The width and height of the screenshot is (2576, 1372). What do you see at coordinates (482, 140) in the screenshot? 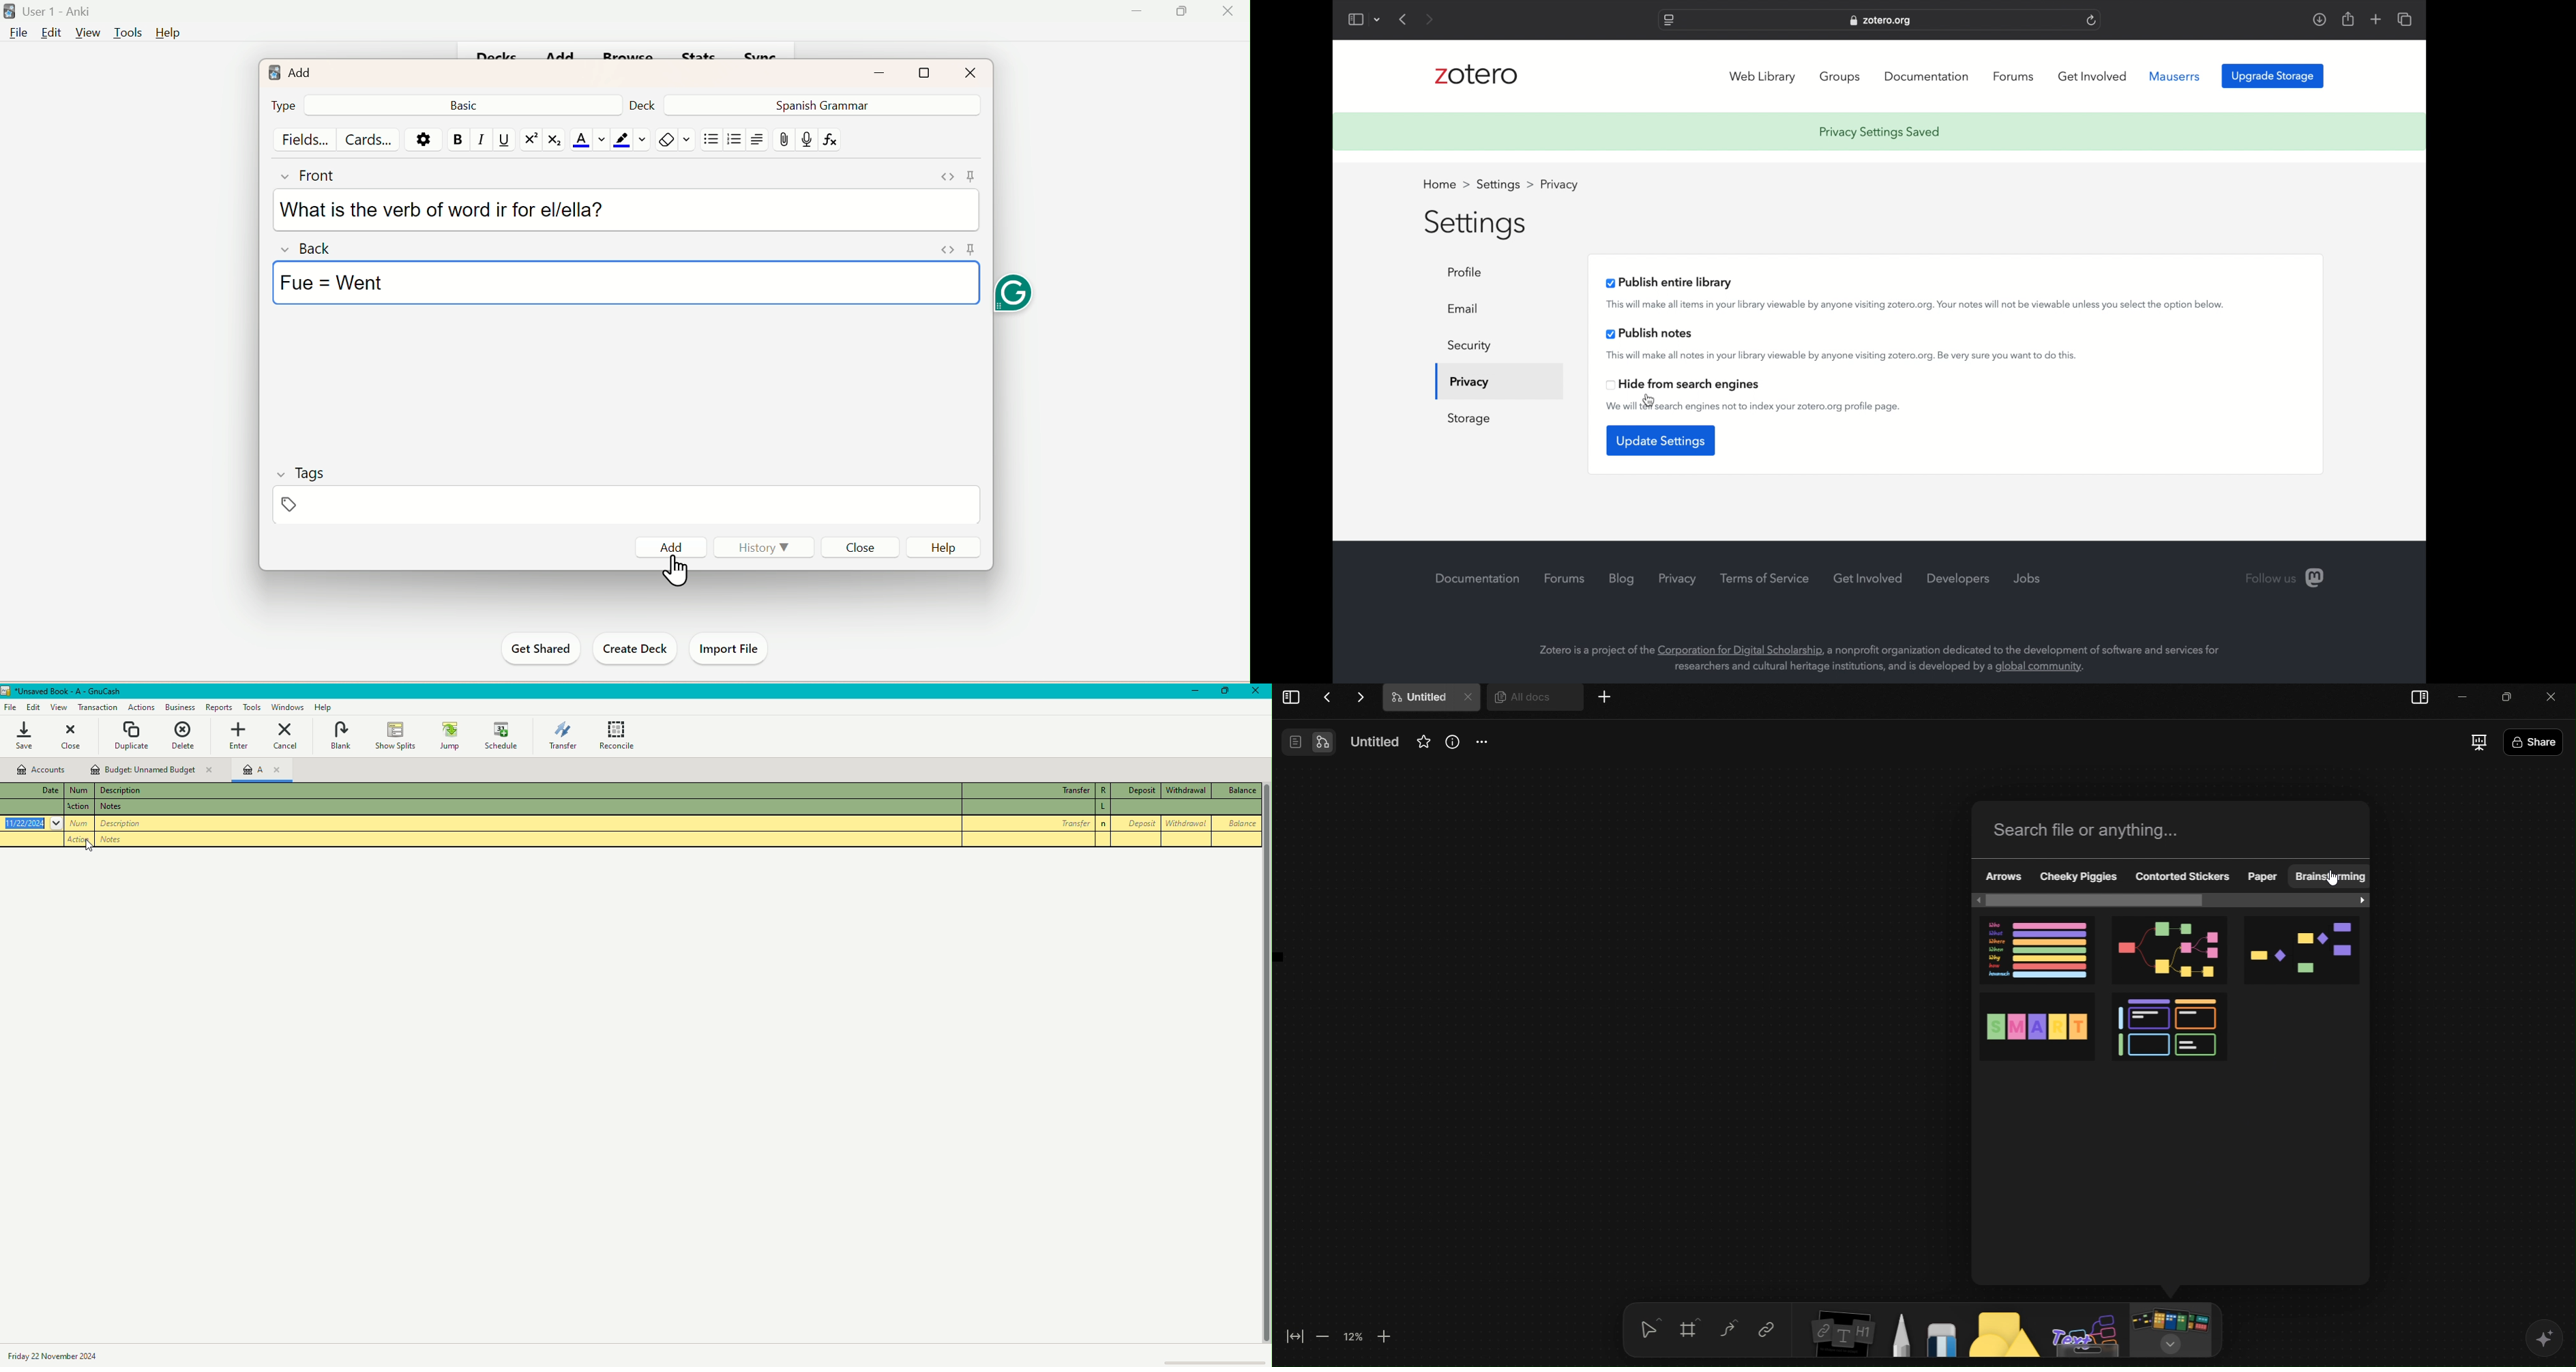
I see `Italiac` at bounding box center [482, 140].